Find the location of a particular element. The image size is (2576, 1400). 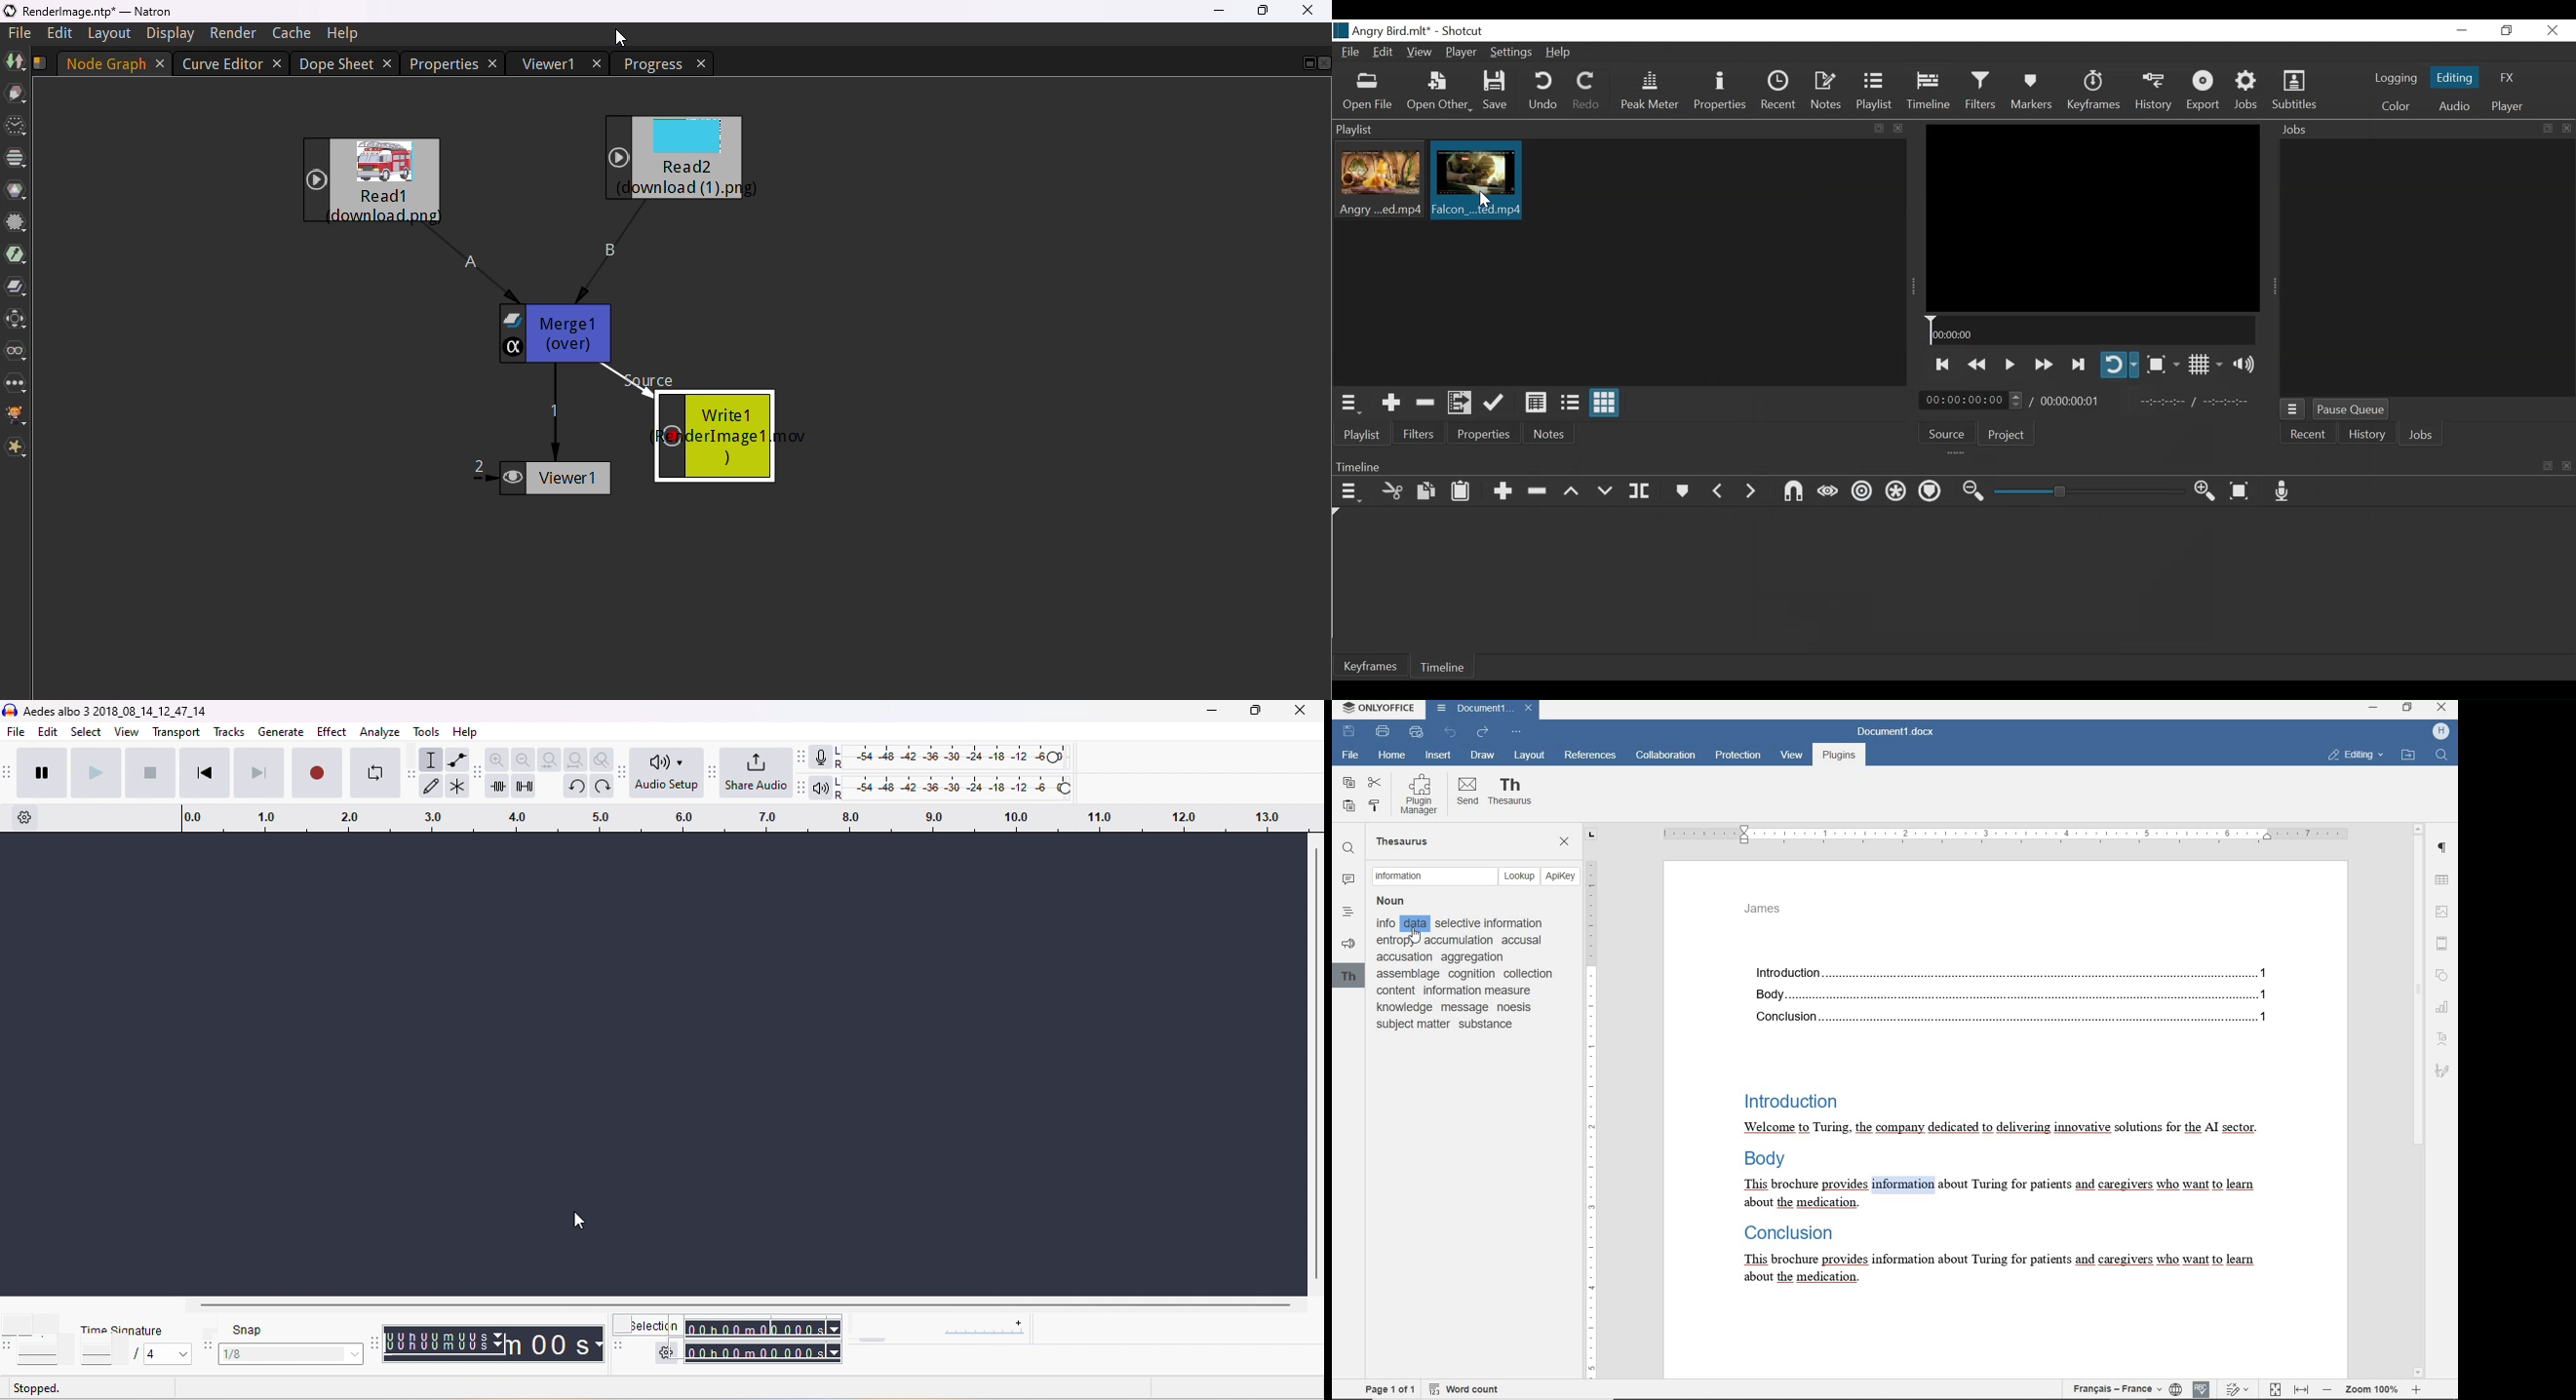

PROTECTION is located at coordinates (1738, 756).